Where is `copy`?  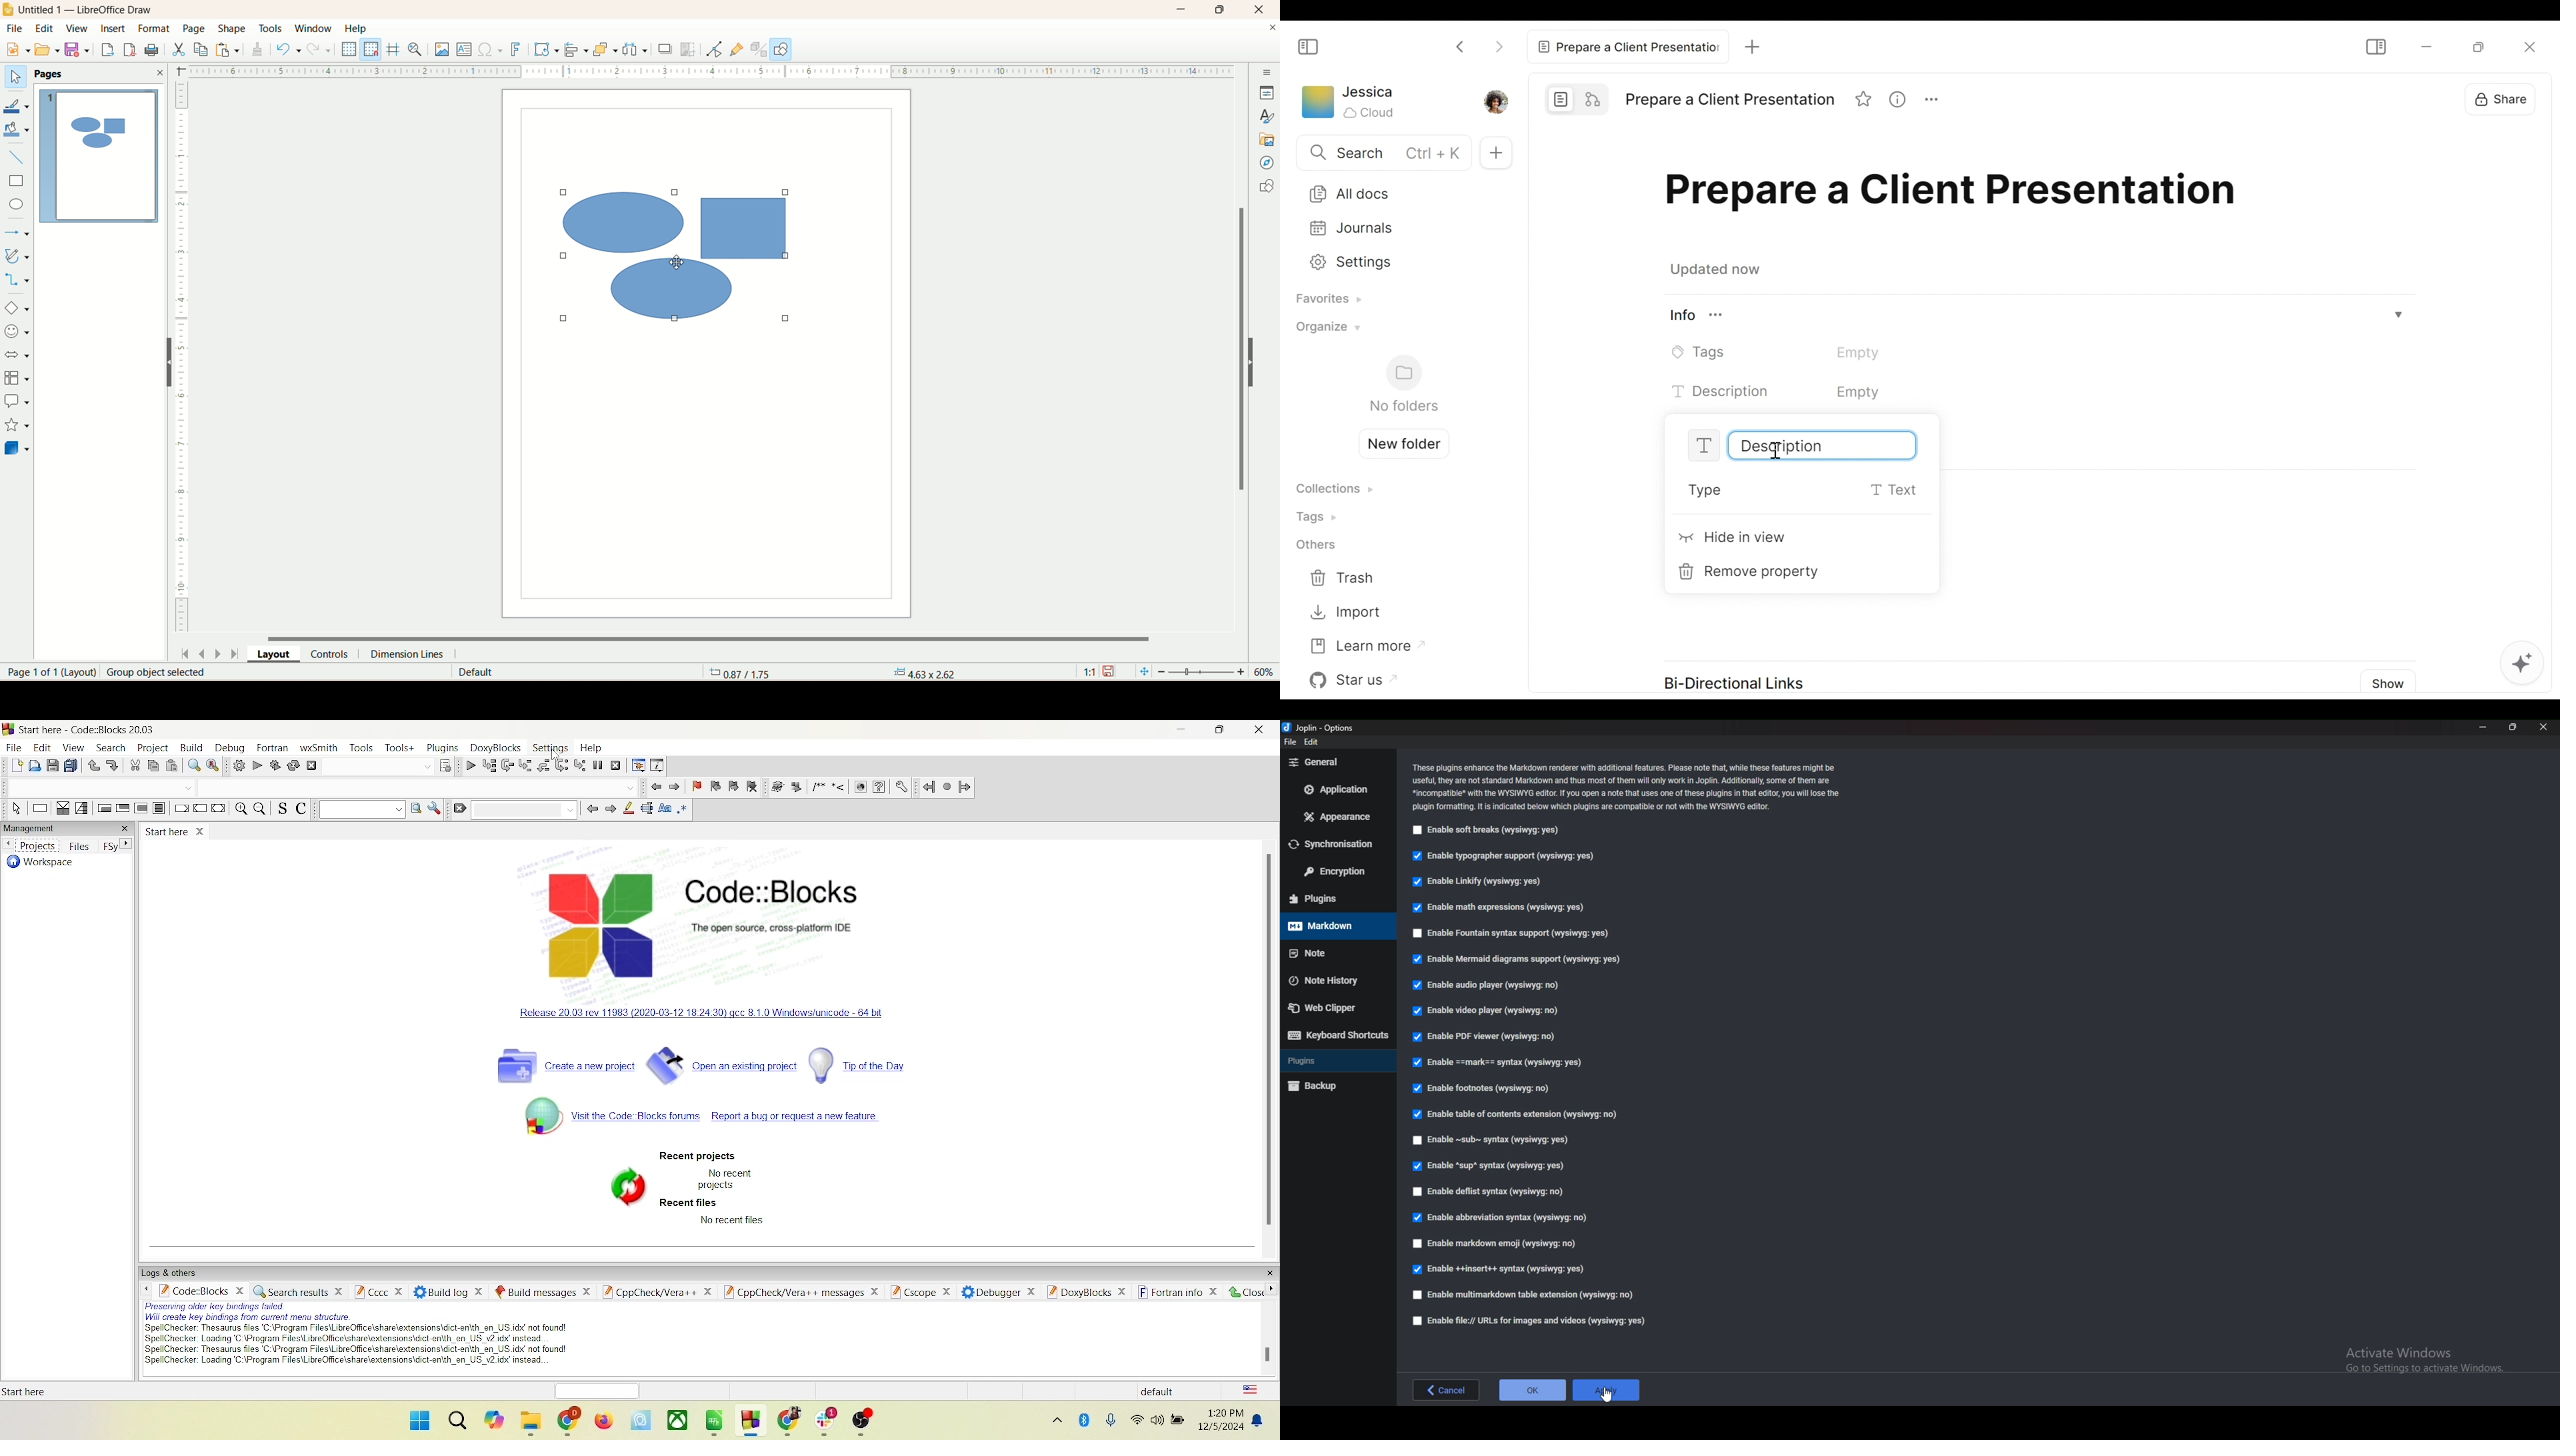
copy is located at coordinates (202, 50).